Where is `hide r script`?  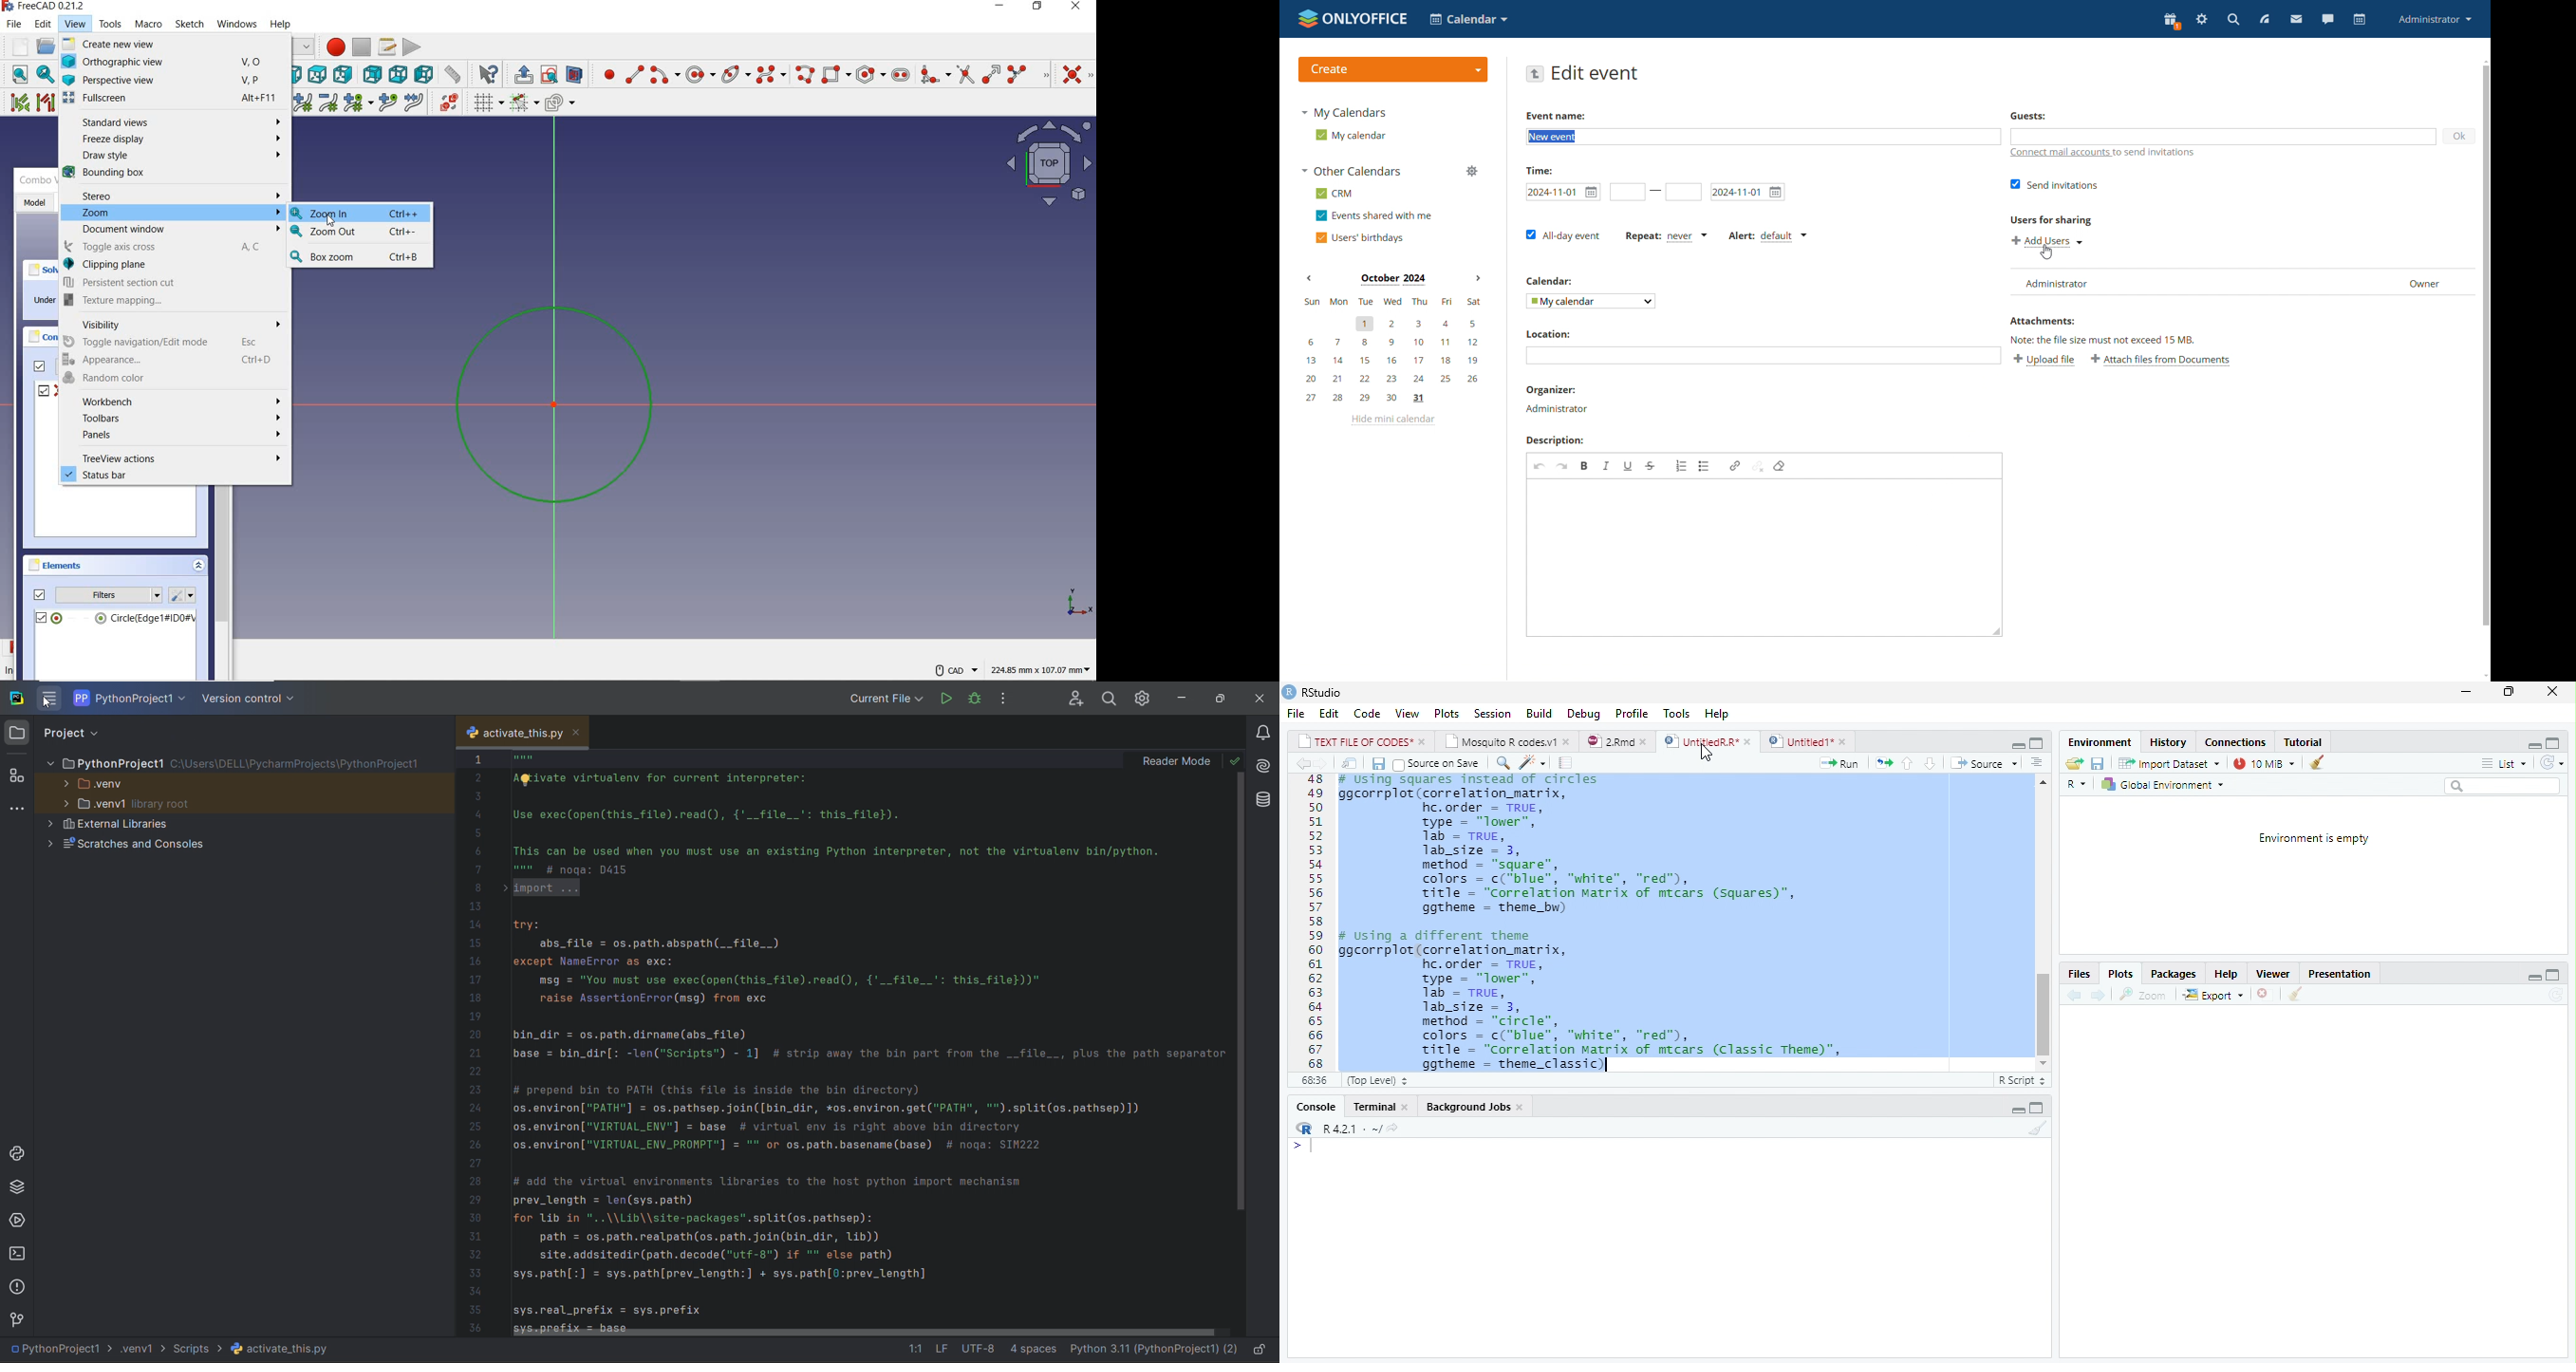
hide r script is located at coordinates (2533, 744).